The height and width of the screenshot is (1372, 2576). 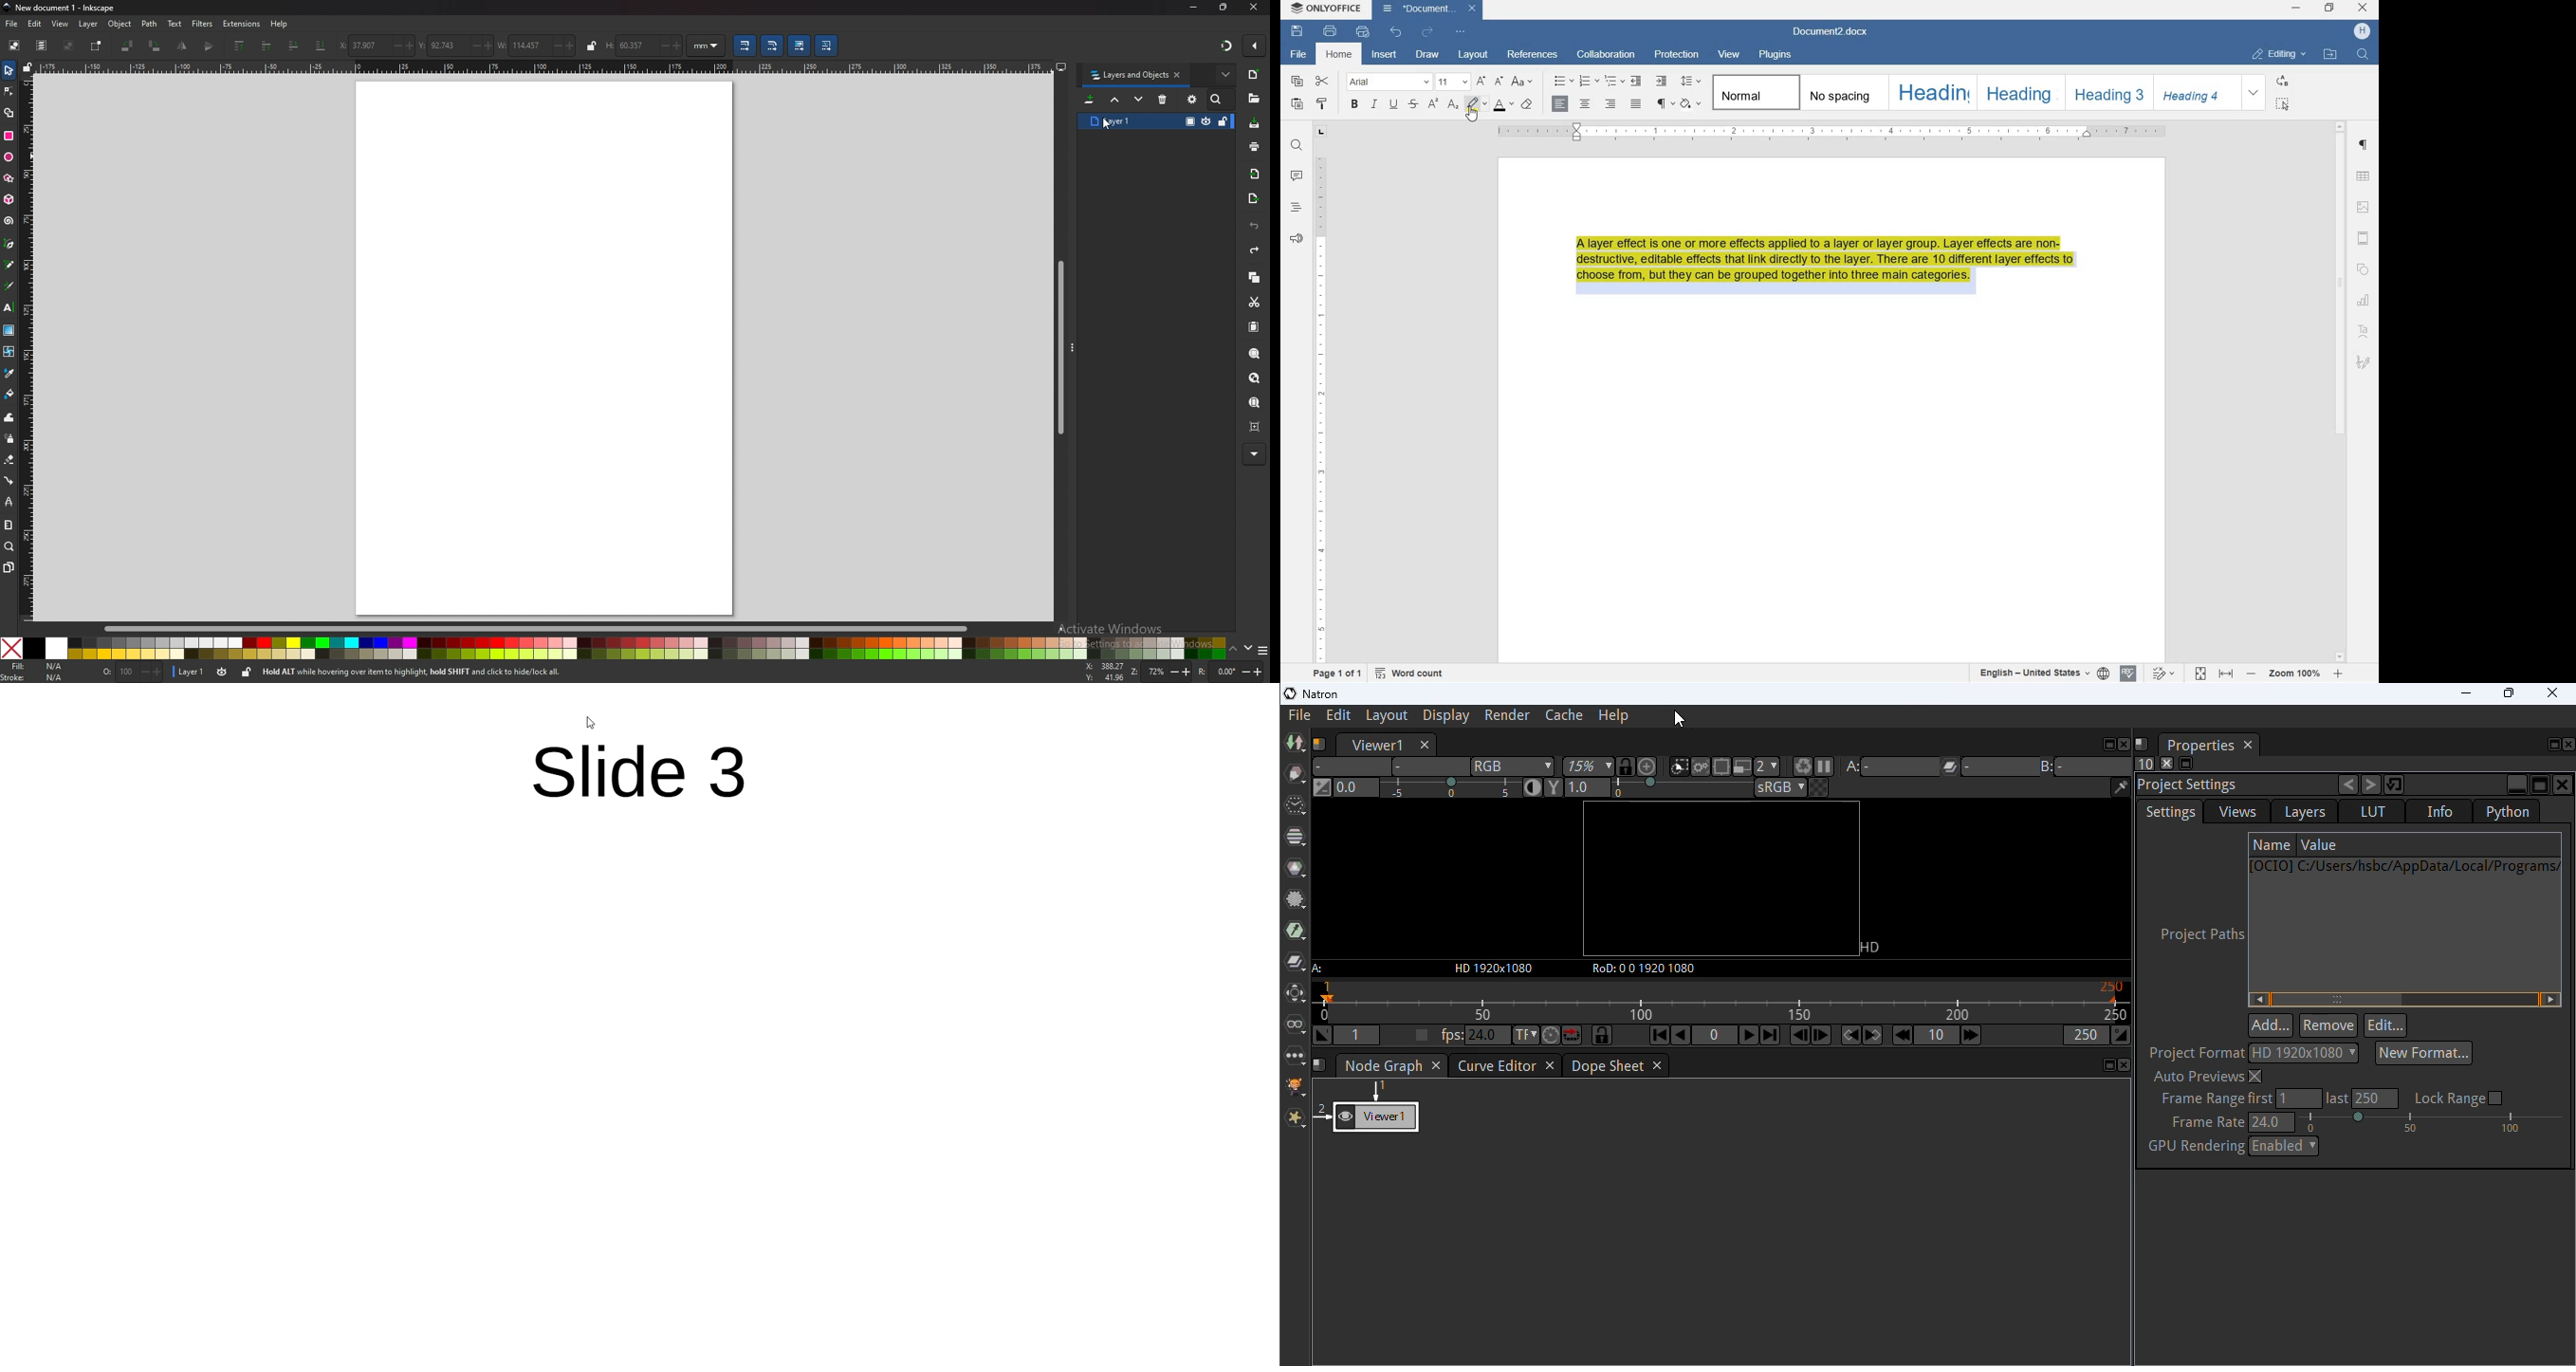 What do you see at coordinates (9, 135) in the screenshot?
I see `rectangle` at bounding box center [9, 135].